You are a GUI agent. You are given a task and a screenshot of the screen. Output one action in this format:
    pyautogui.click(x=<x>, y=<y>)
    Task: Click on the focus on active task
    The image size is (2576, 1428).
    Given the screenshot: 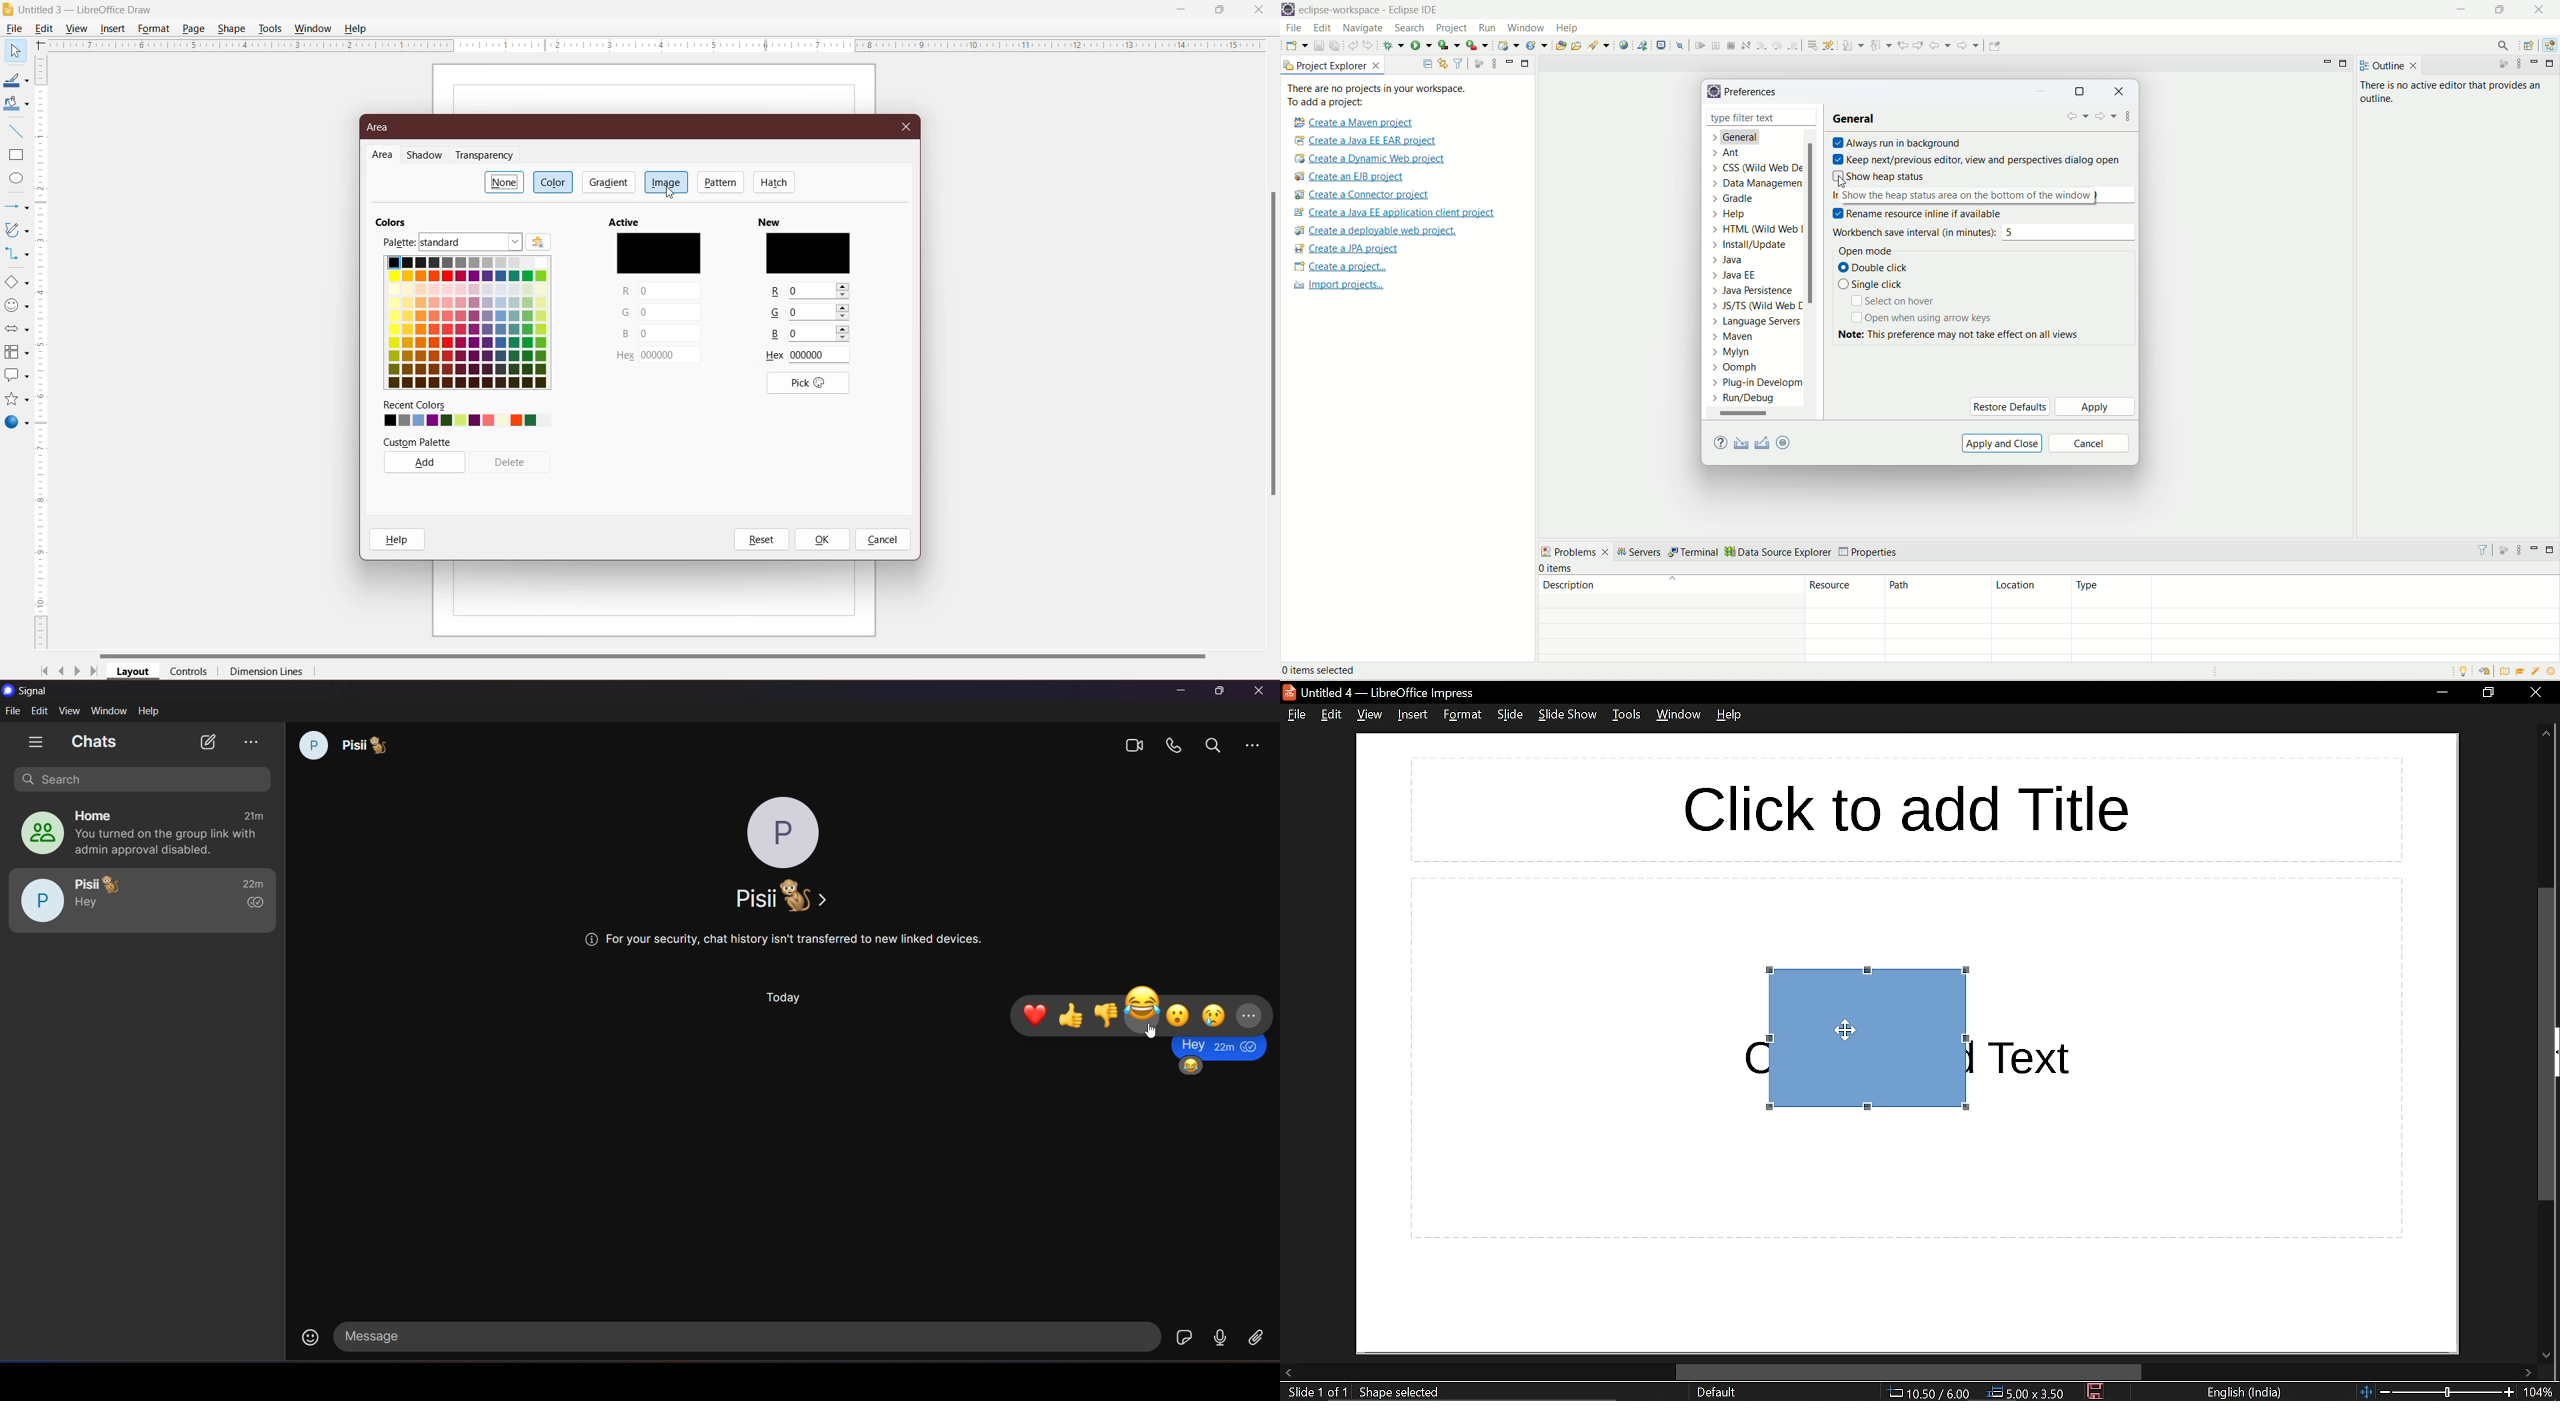 What is the action you would take?
    pyautogui.click(x=2498, y=65)
    